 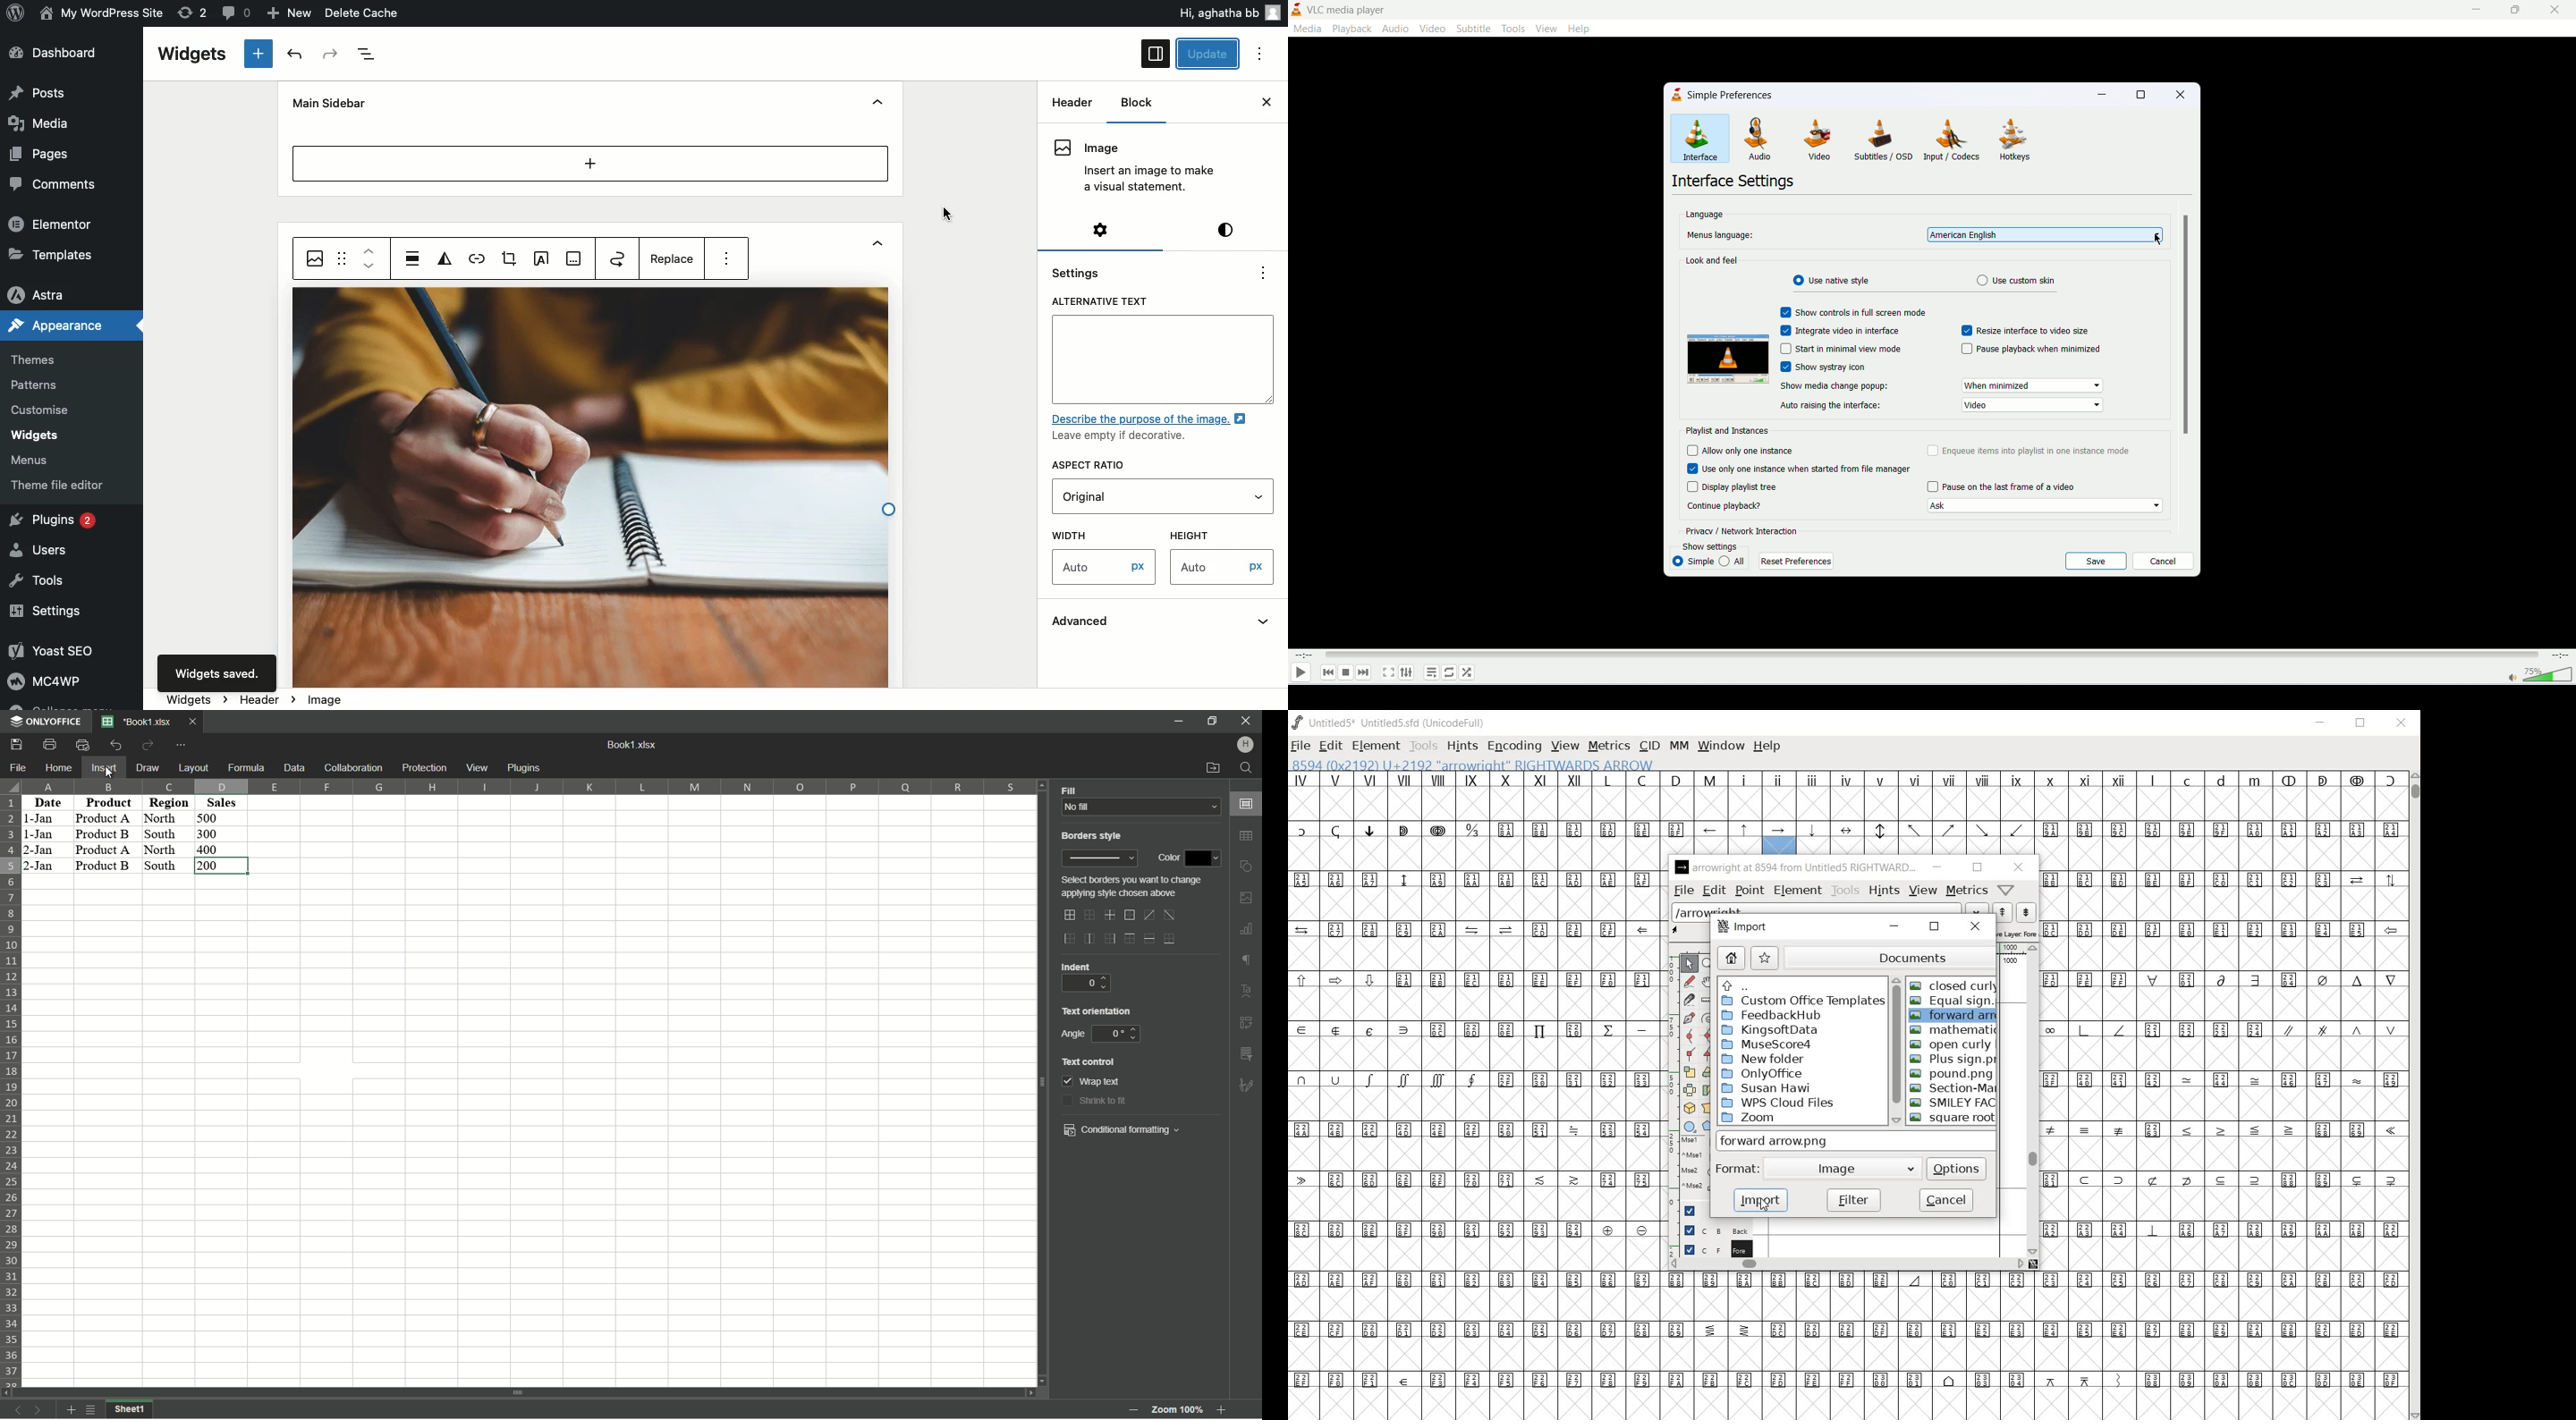 I want to click on New, so click(x=292, y=13).